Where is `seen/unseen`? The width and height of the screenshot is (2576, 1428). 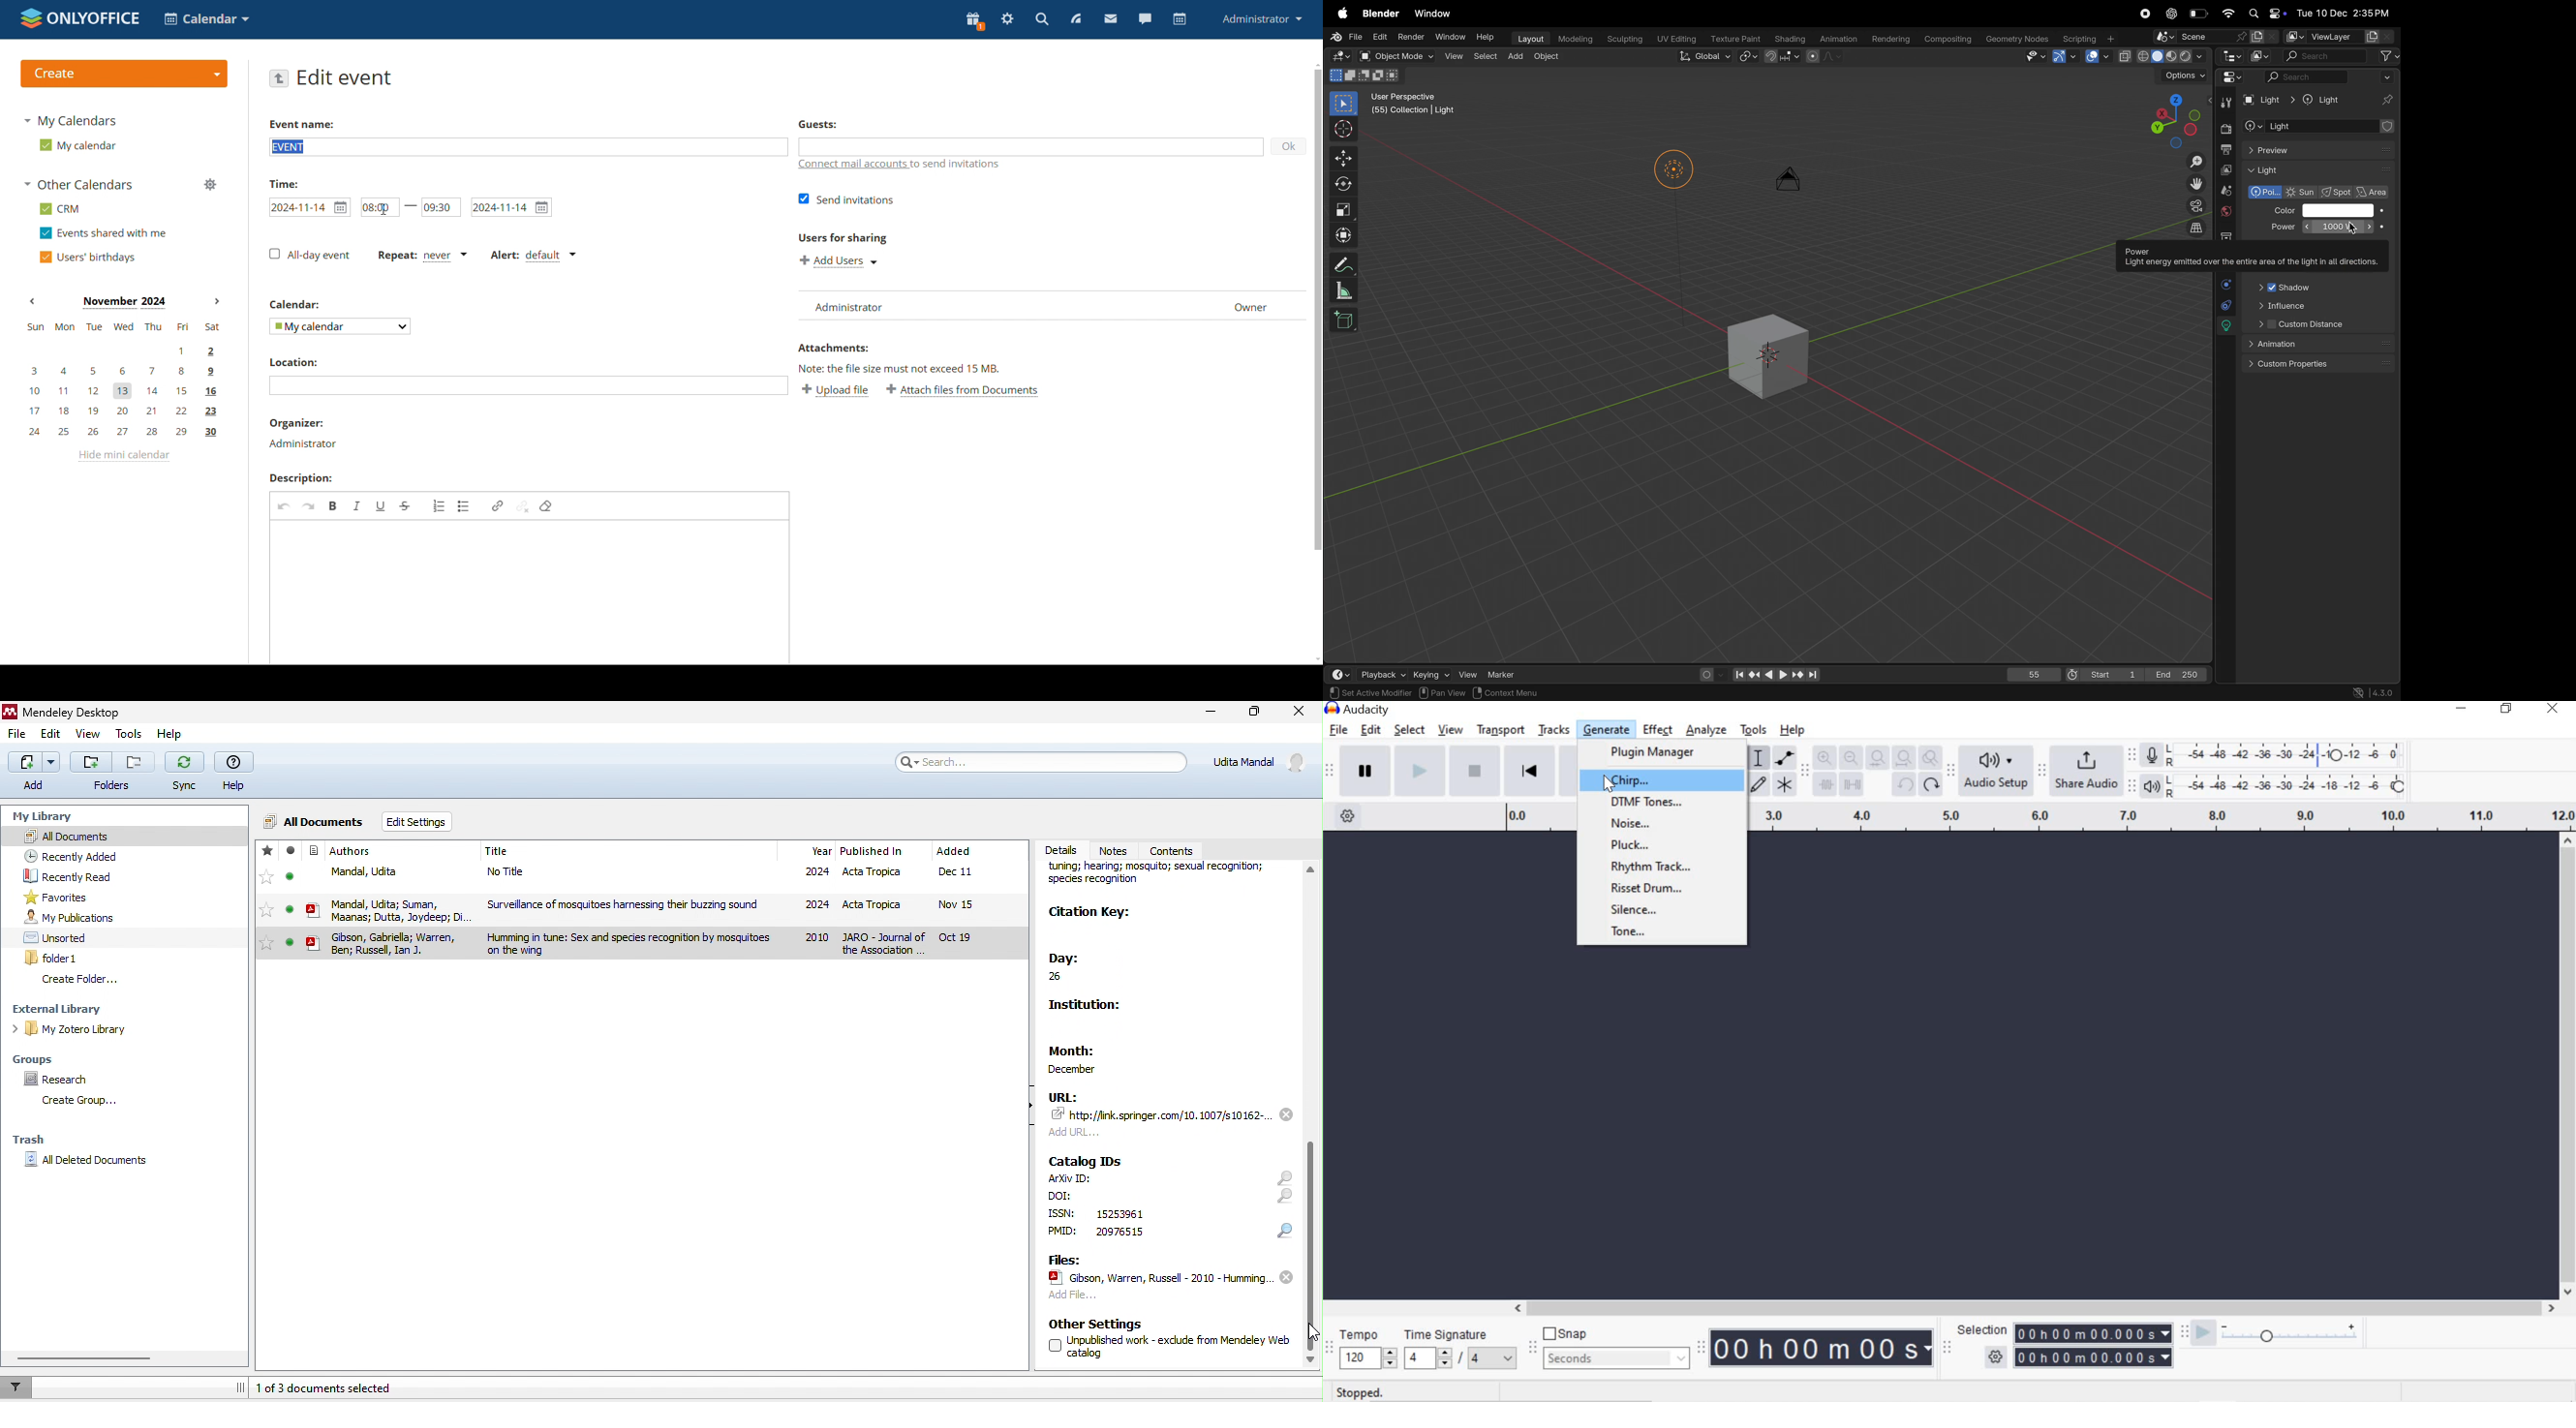 seen/unseen is located at coordinates (291, 881).